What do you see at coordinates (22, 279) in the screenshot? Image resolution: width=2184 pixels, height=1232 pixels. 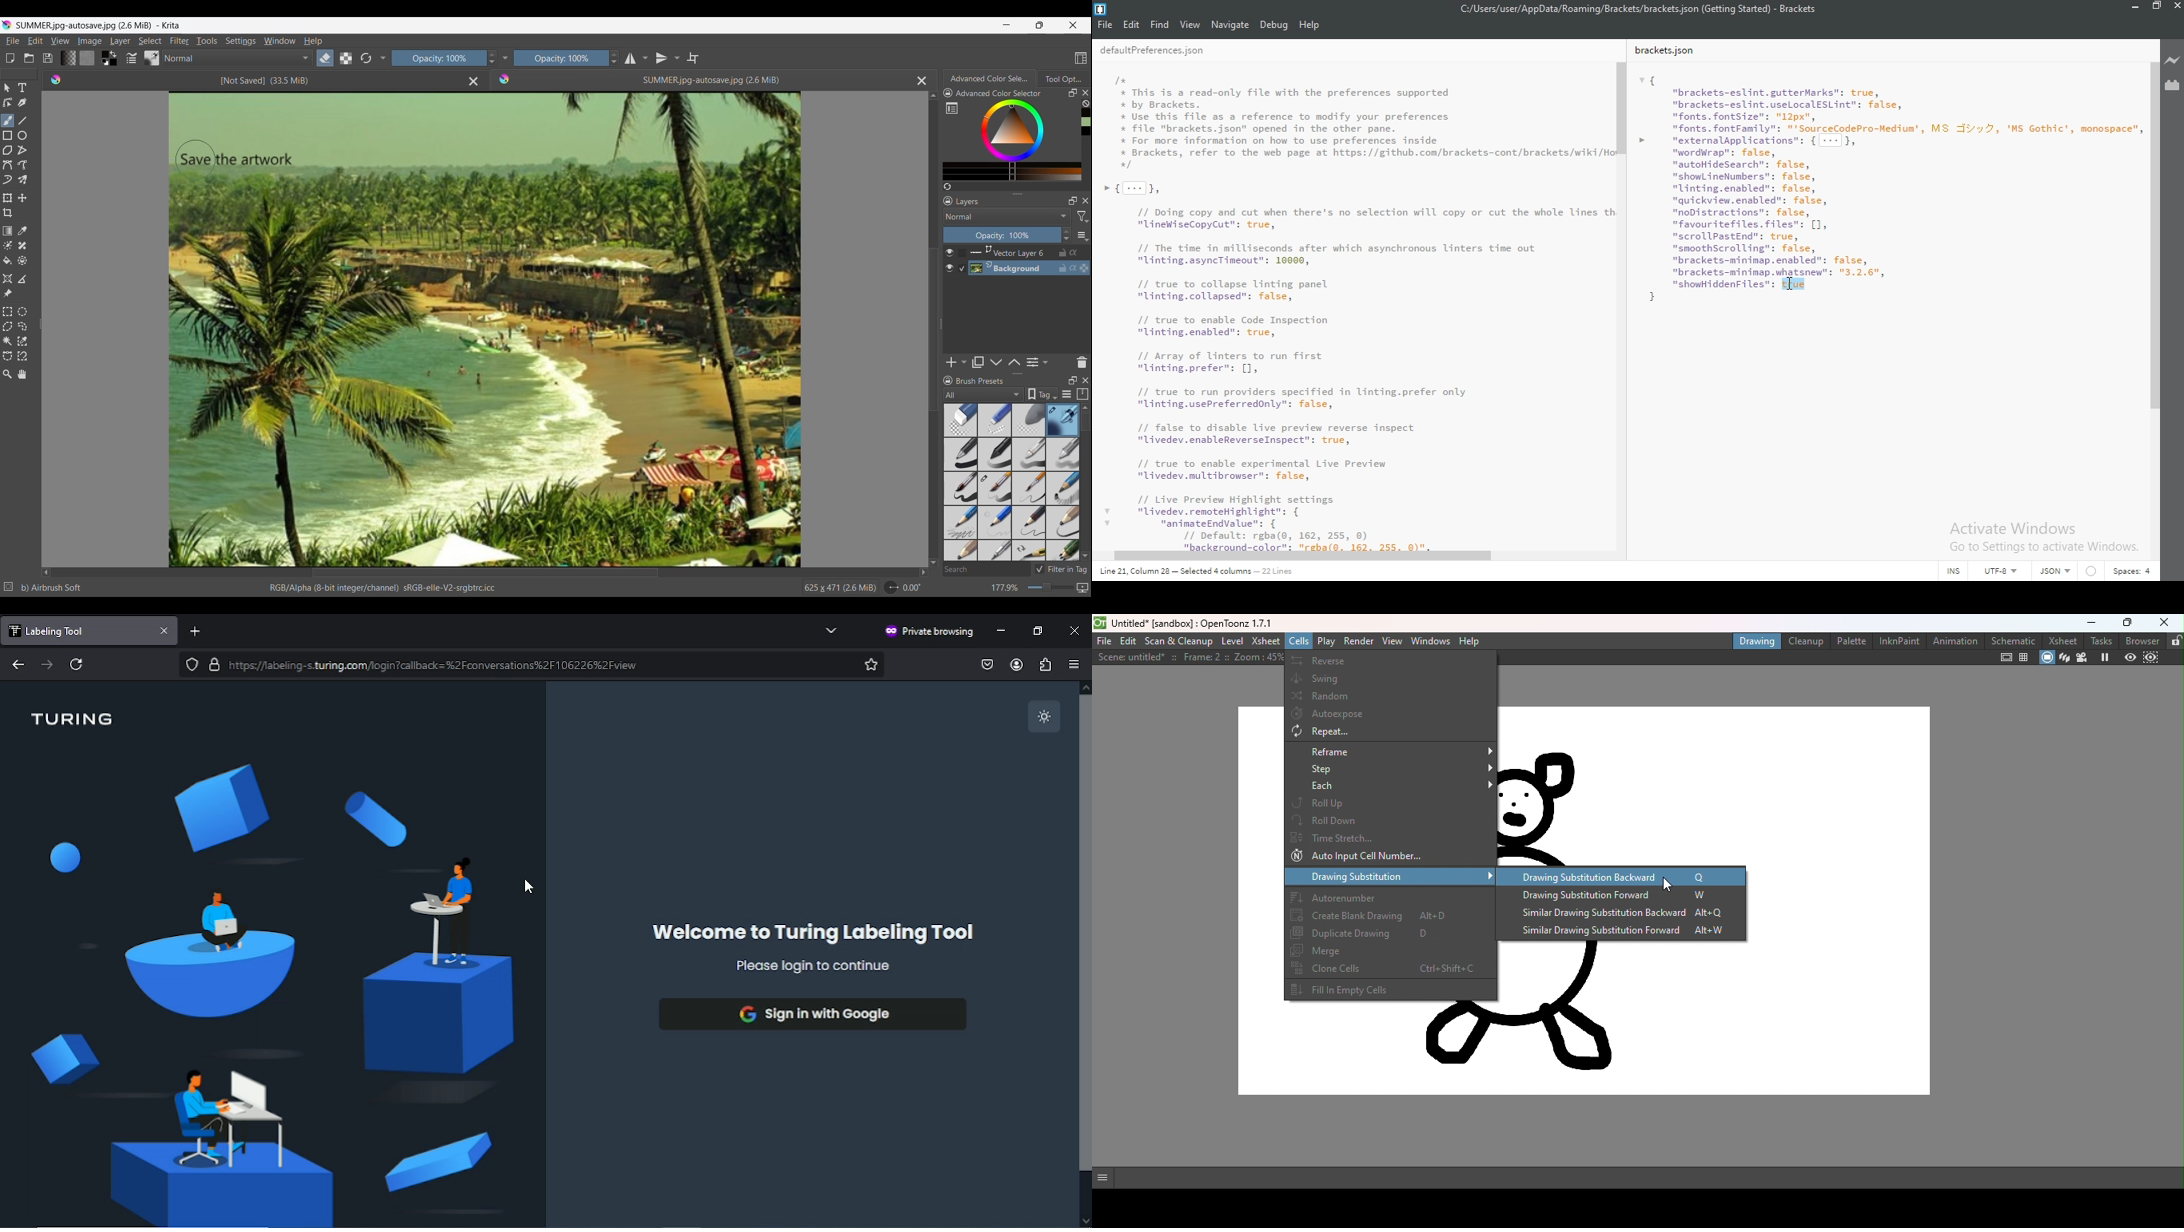 I see `Measure the distance between two points` at bounding box center [22, 279].